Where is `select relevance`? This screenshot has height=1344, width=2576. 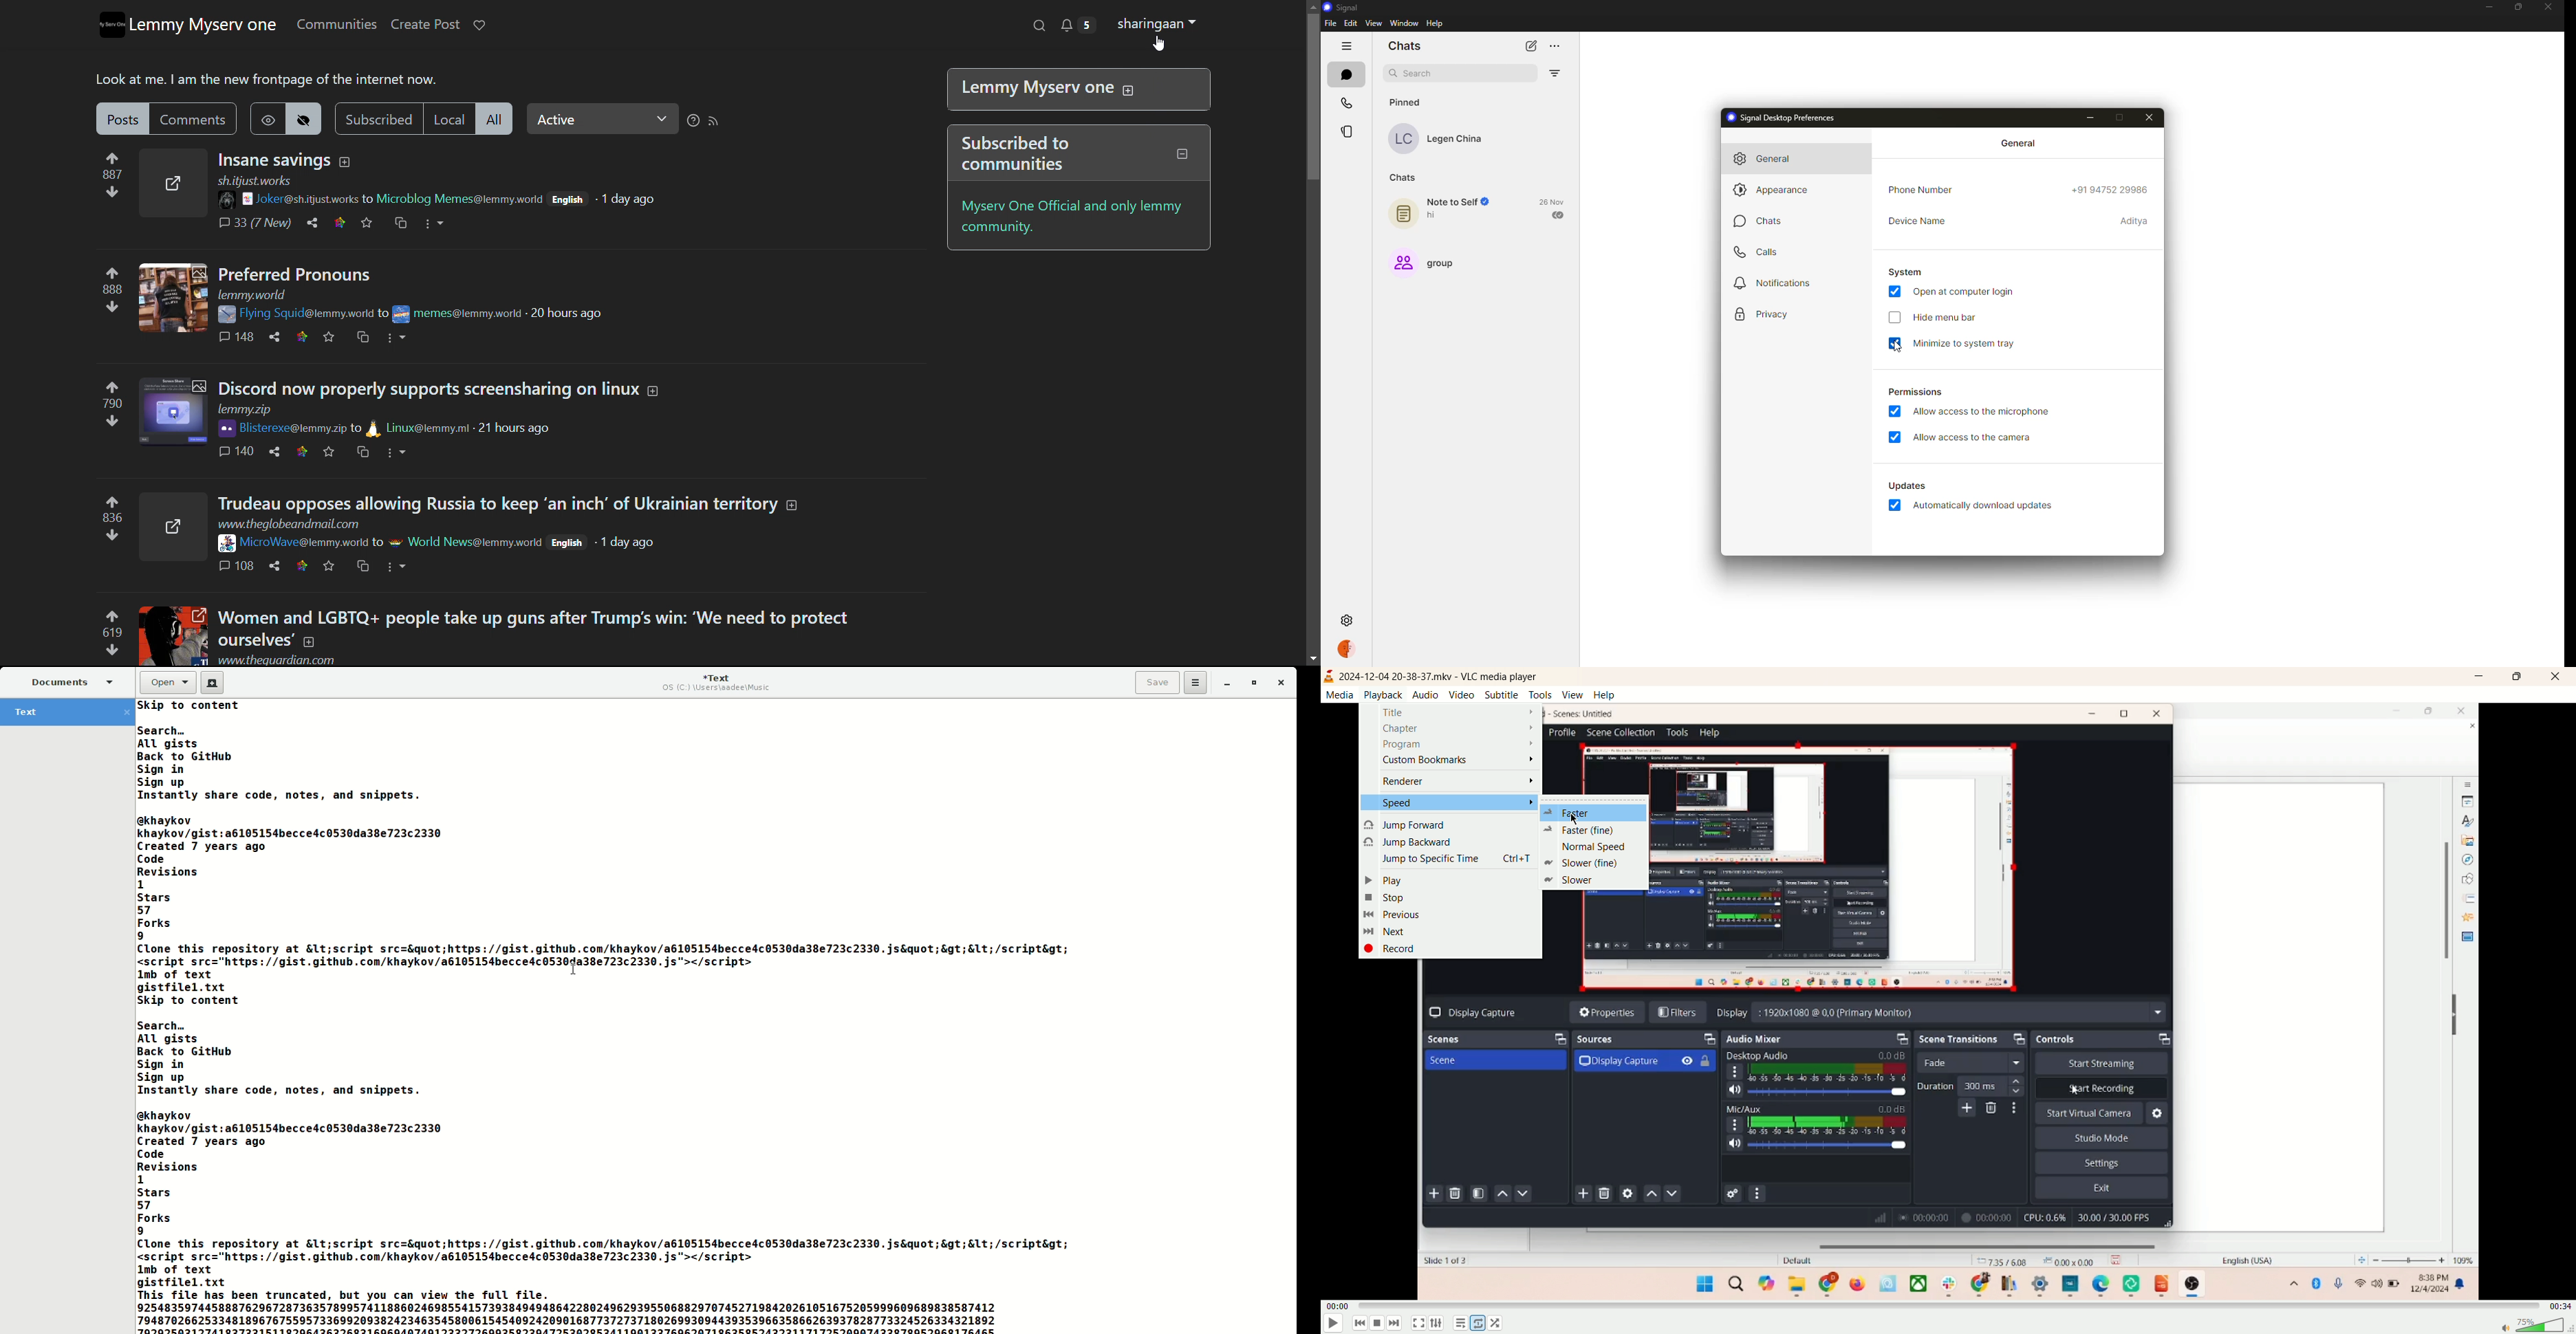
select relevance is located at coordinates (603, 118).